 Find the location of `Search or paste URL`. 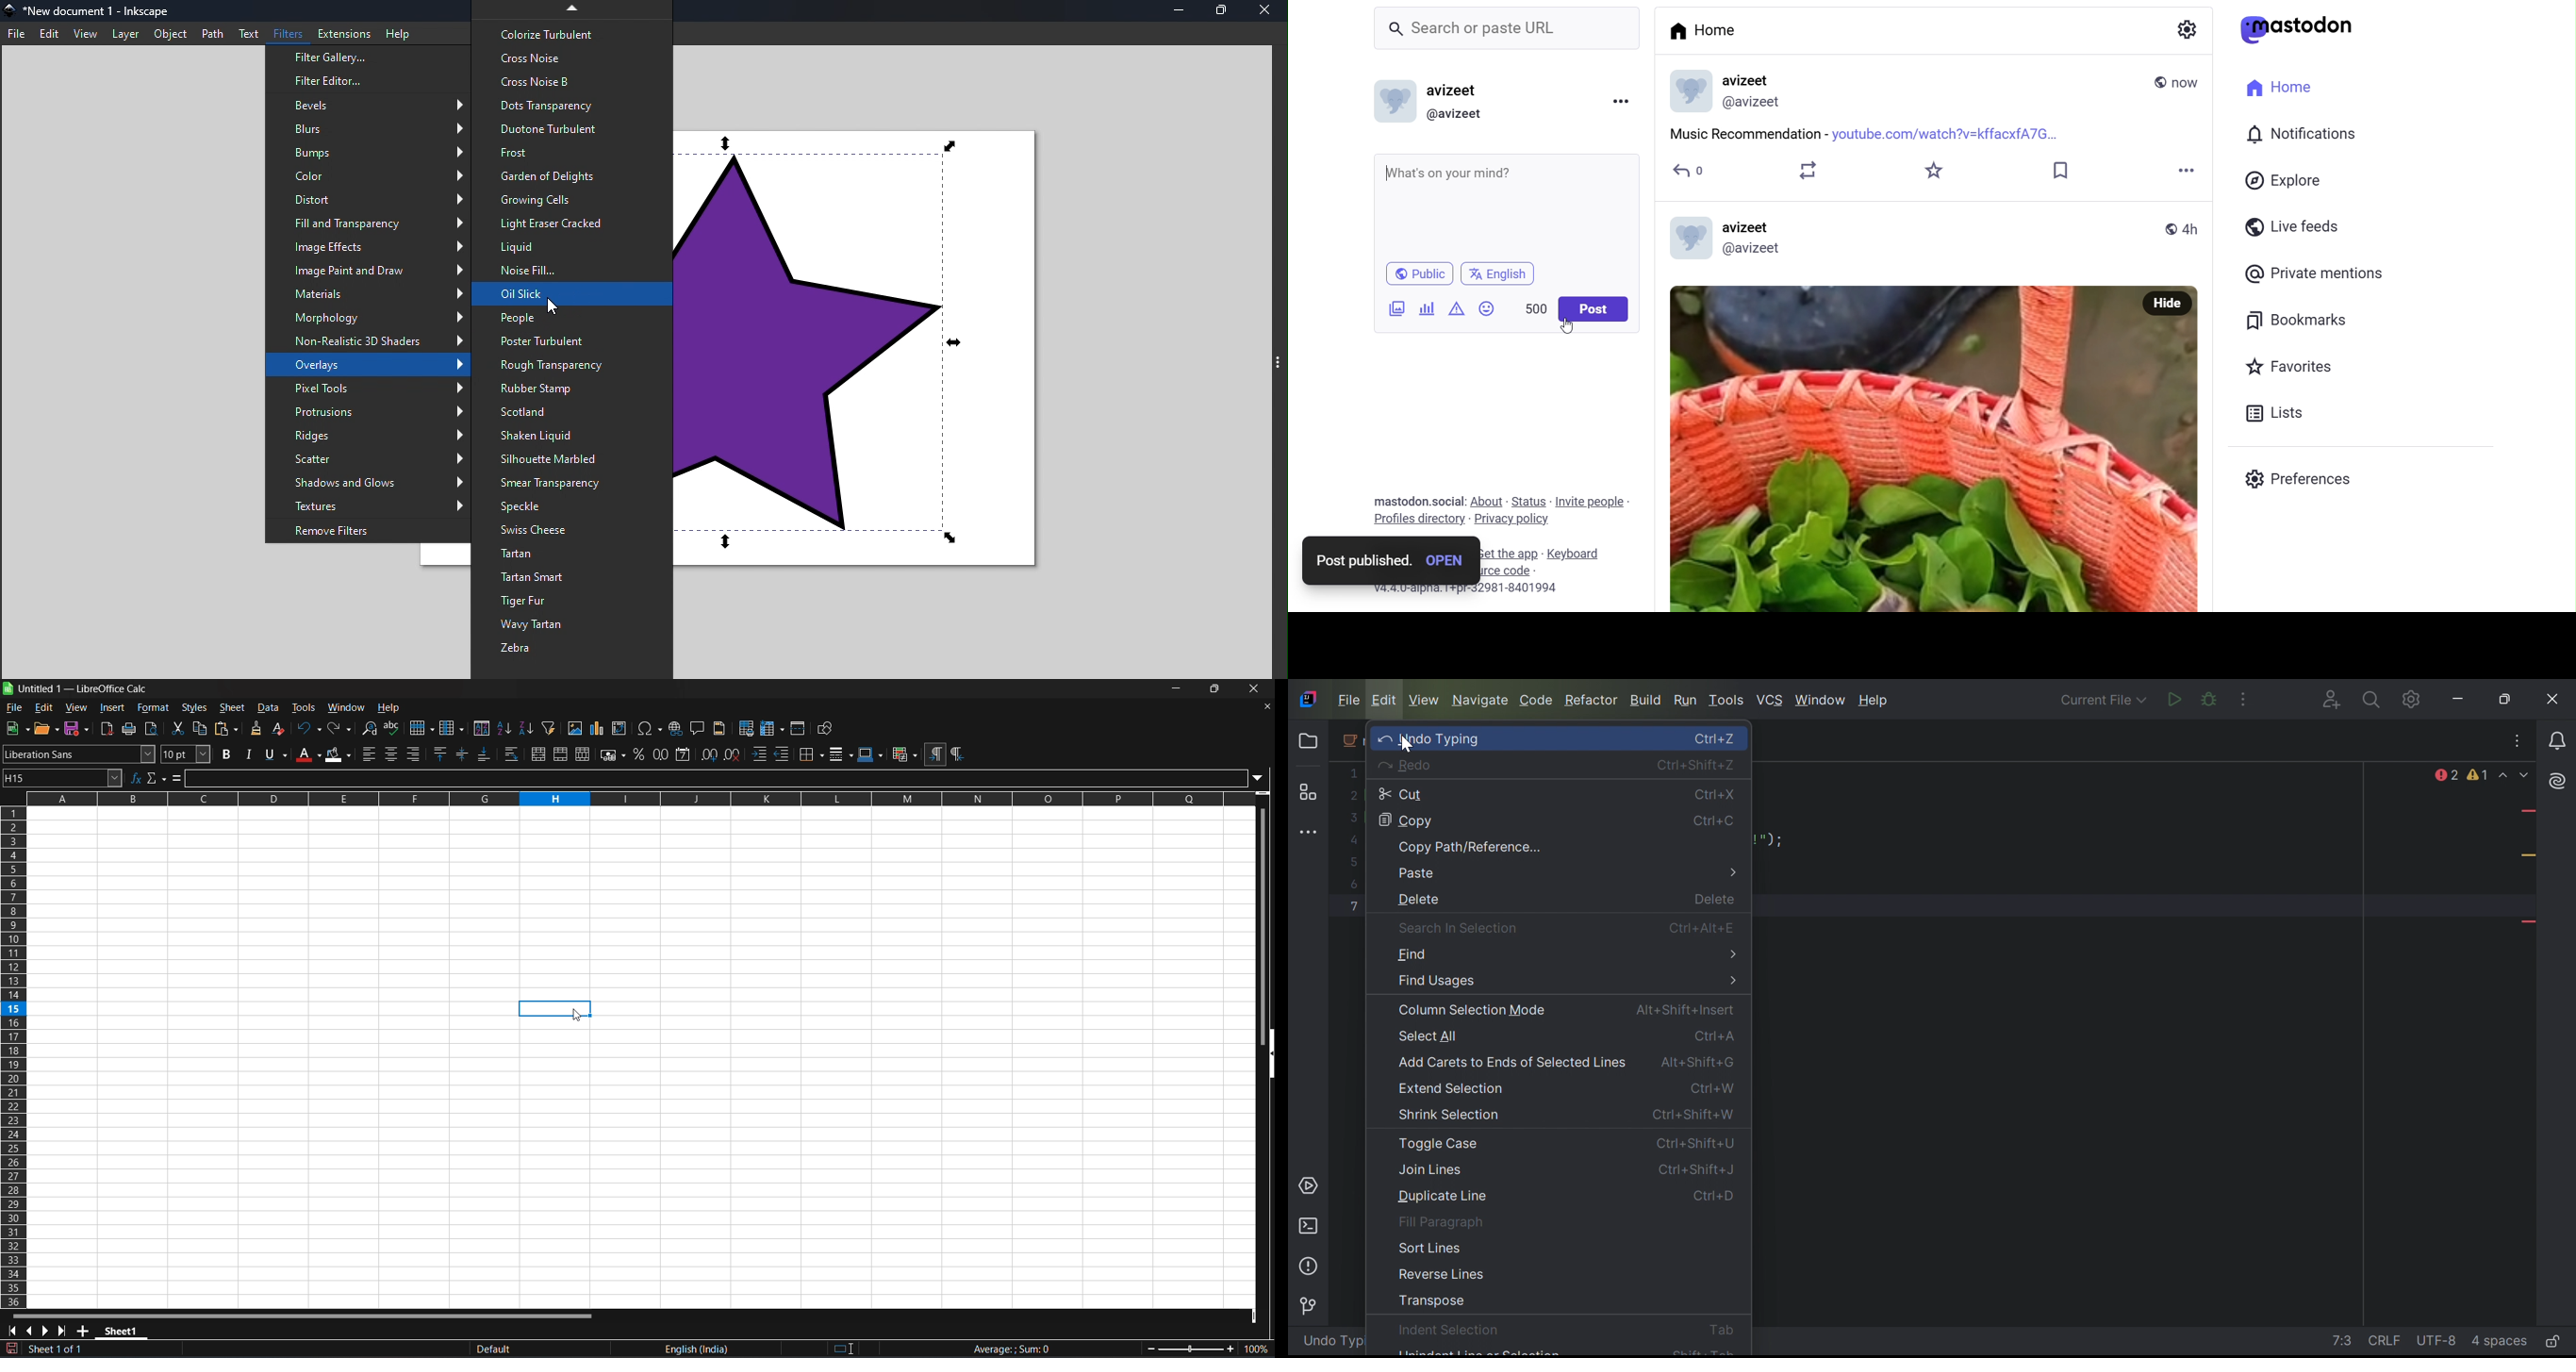

Search or paste URL is located at coordinates (1506, 30).